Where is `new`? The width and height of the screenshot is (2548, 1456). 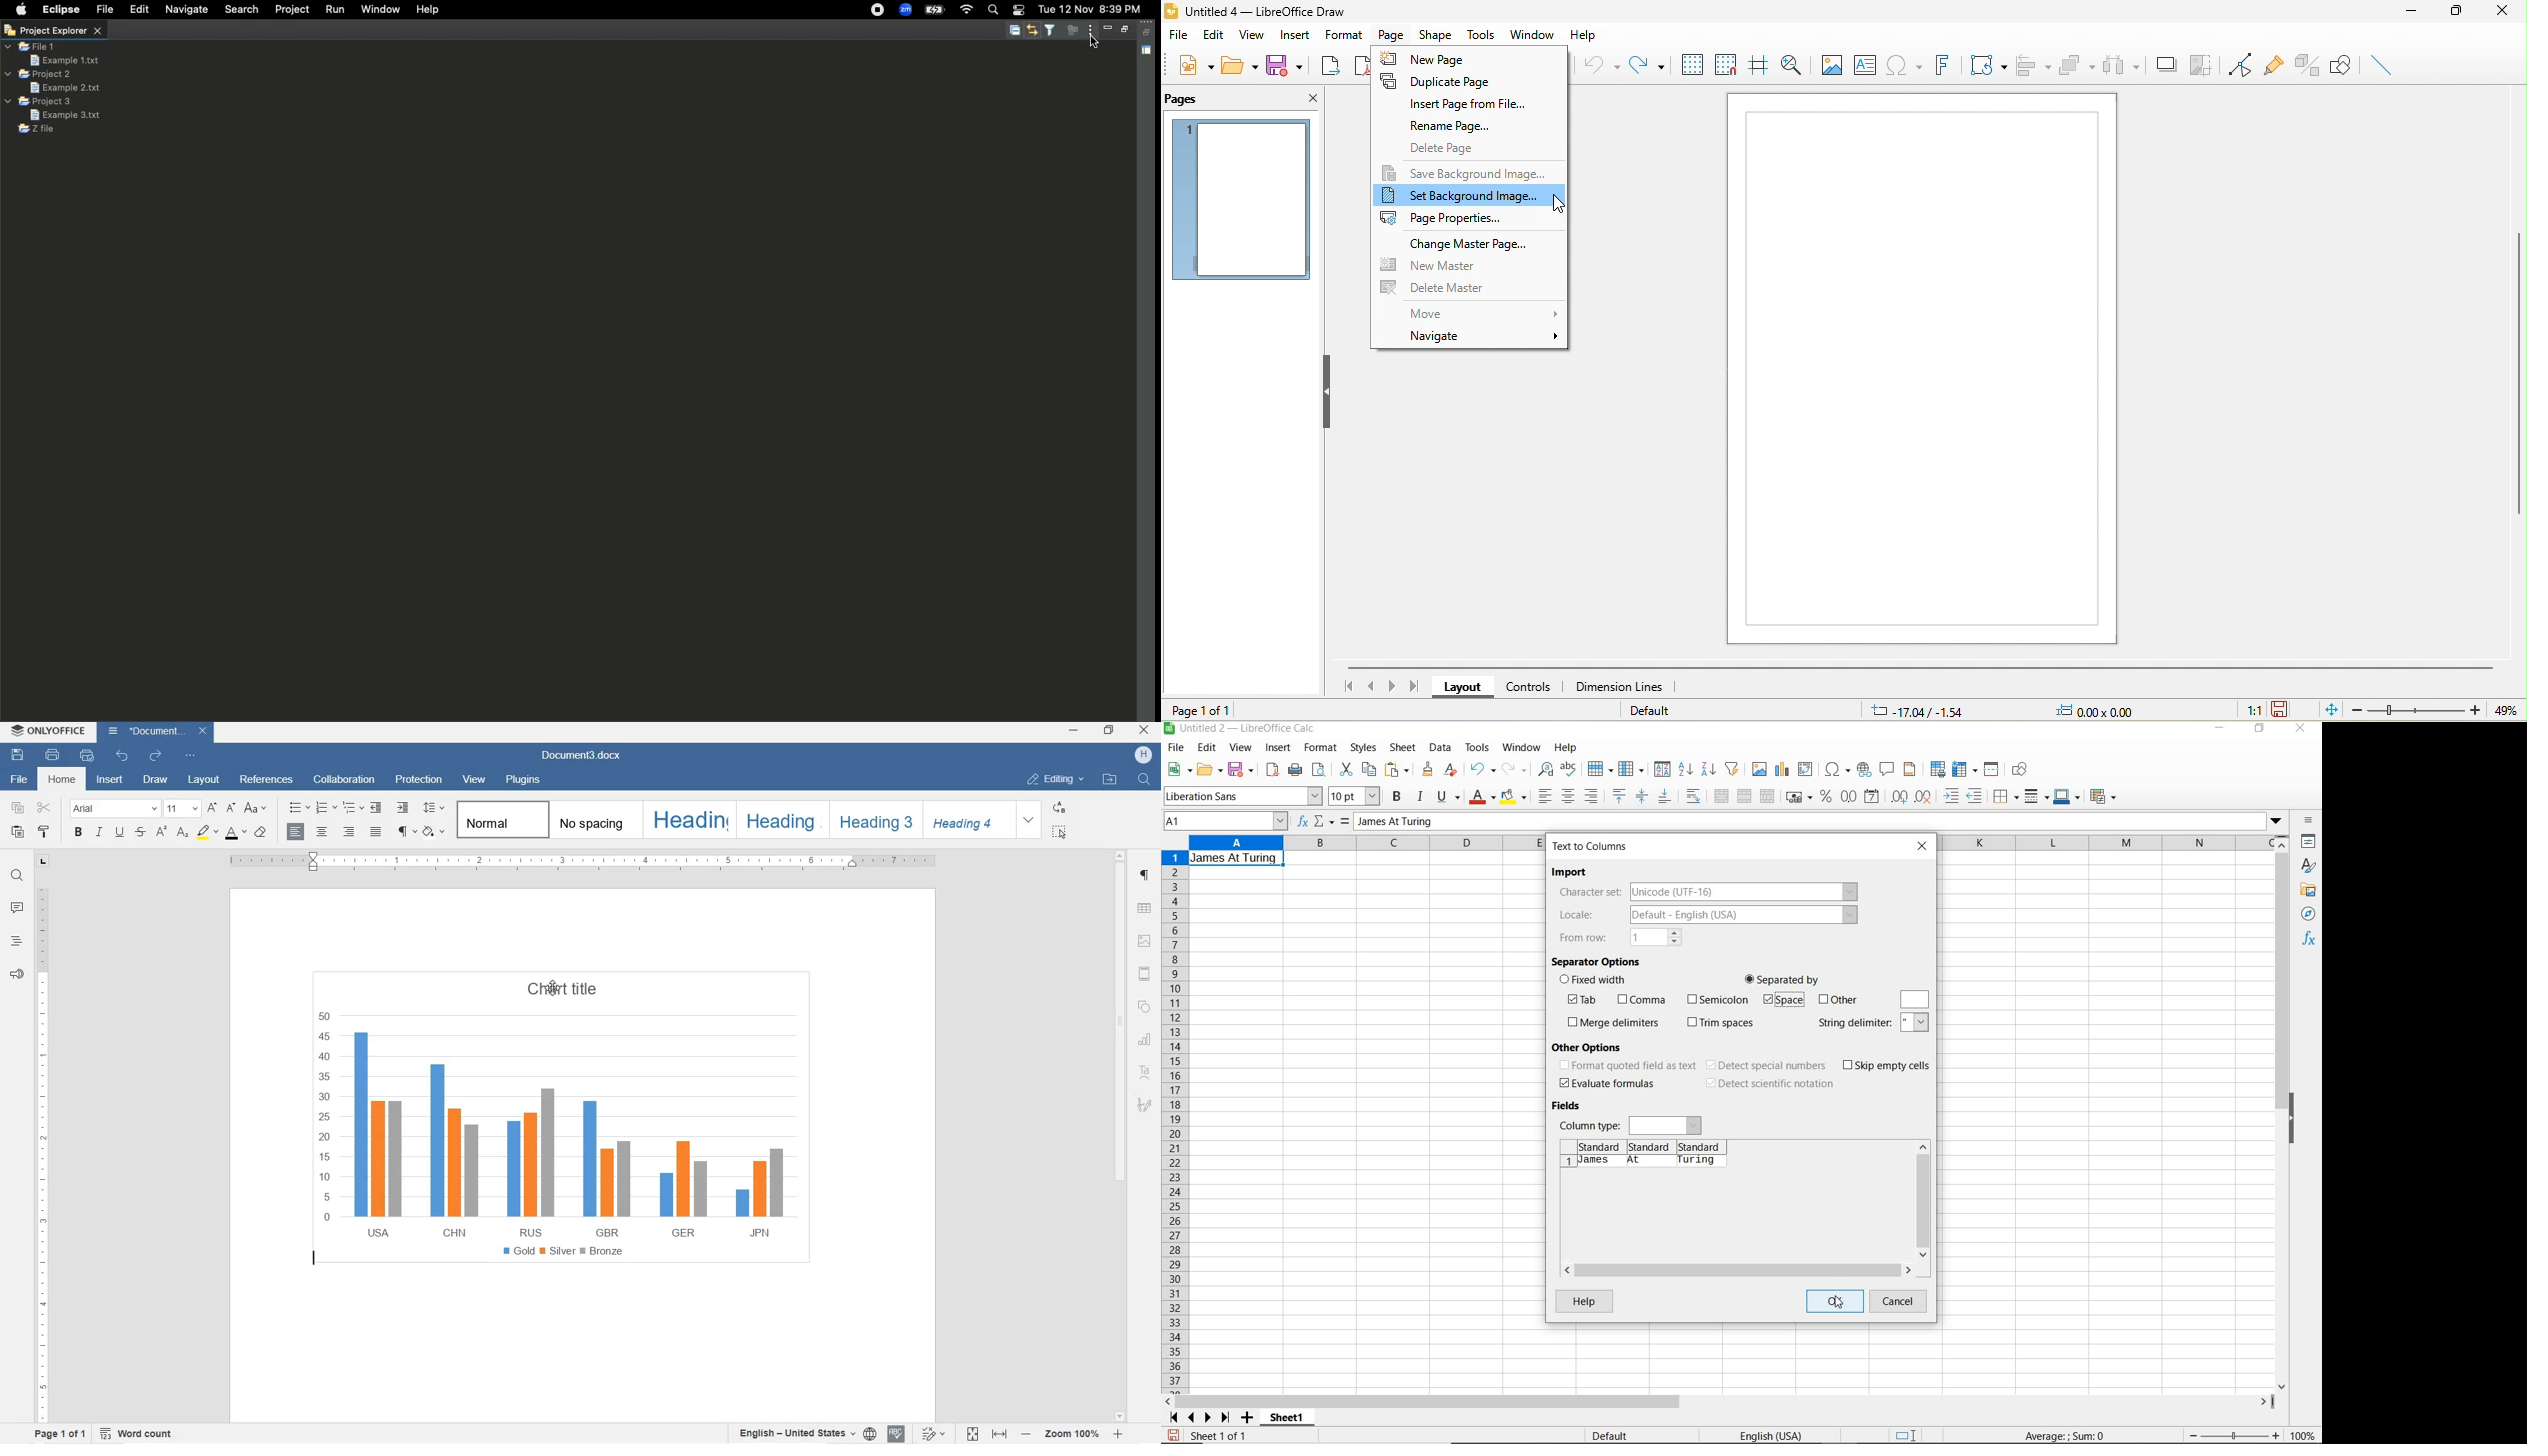
new is located at coordinates (1178, 770).